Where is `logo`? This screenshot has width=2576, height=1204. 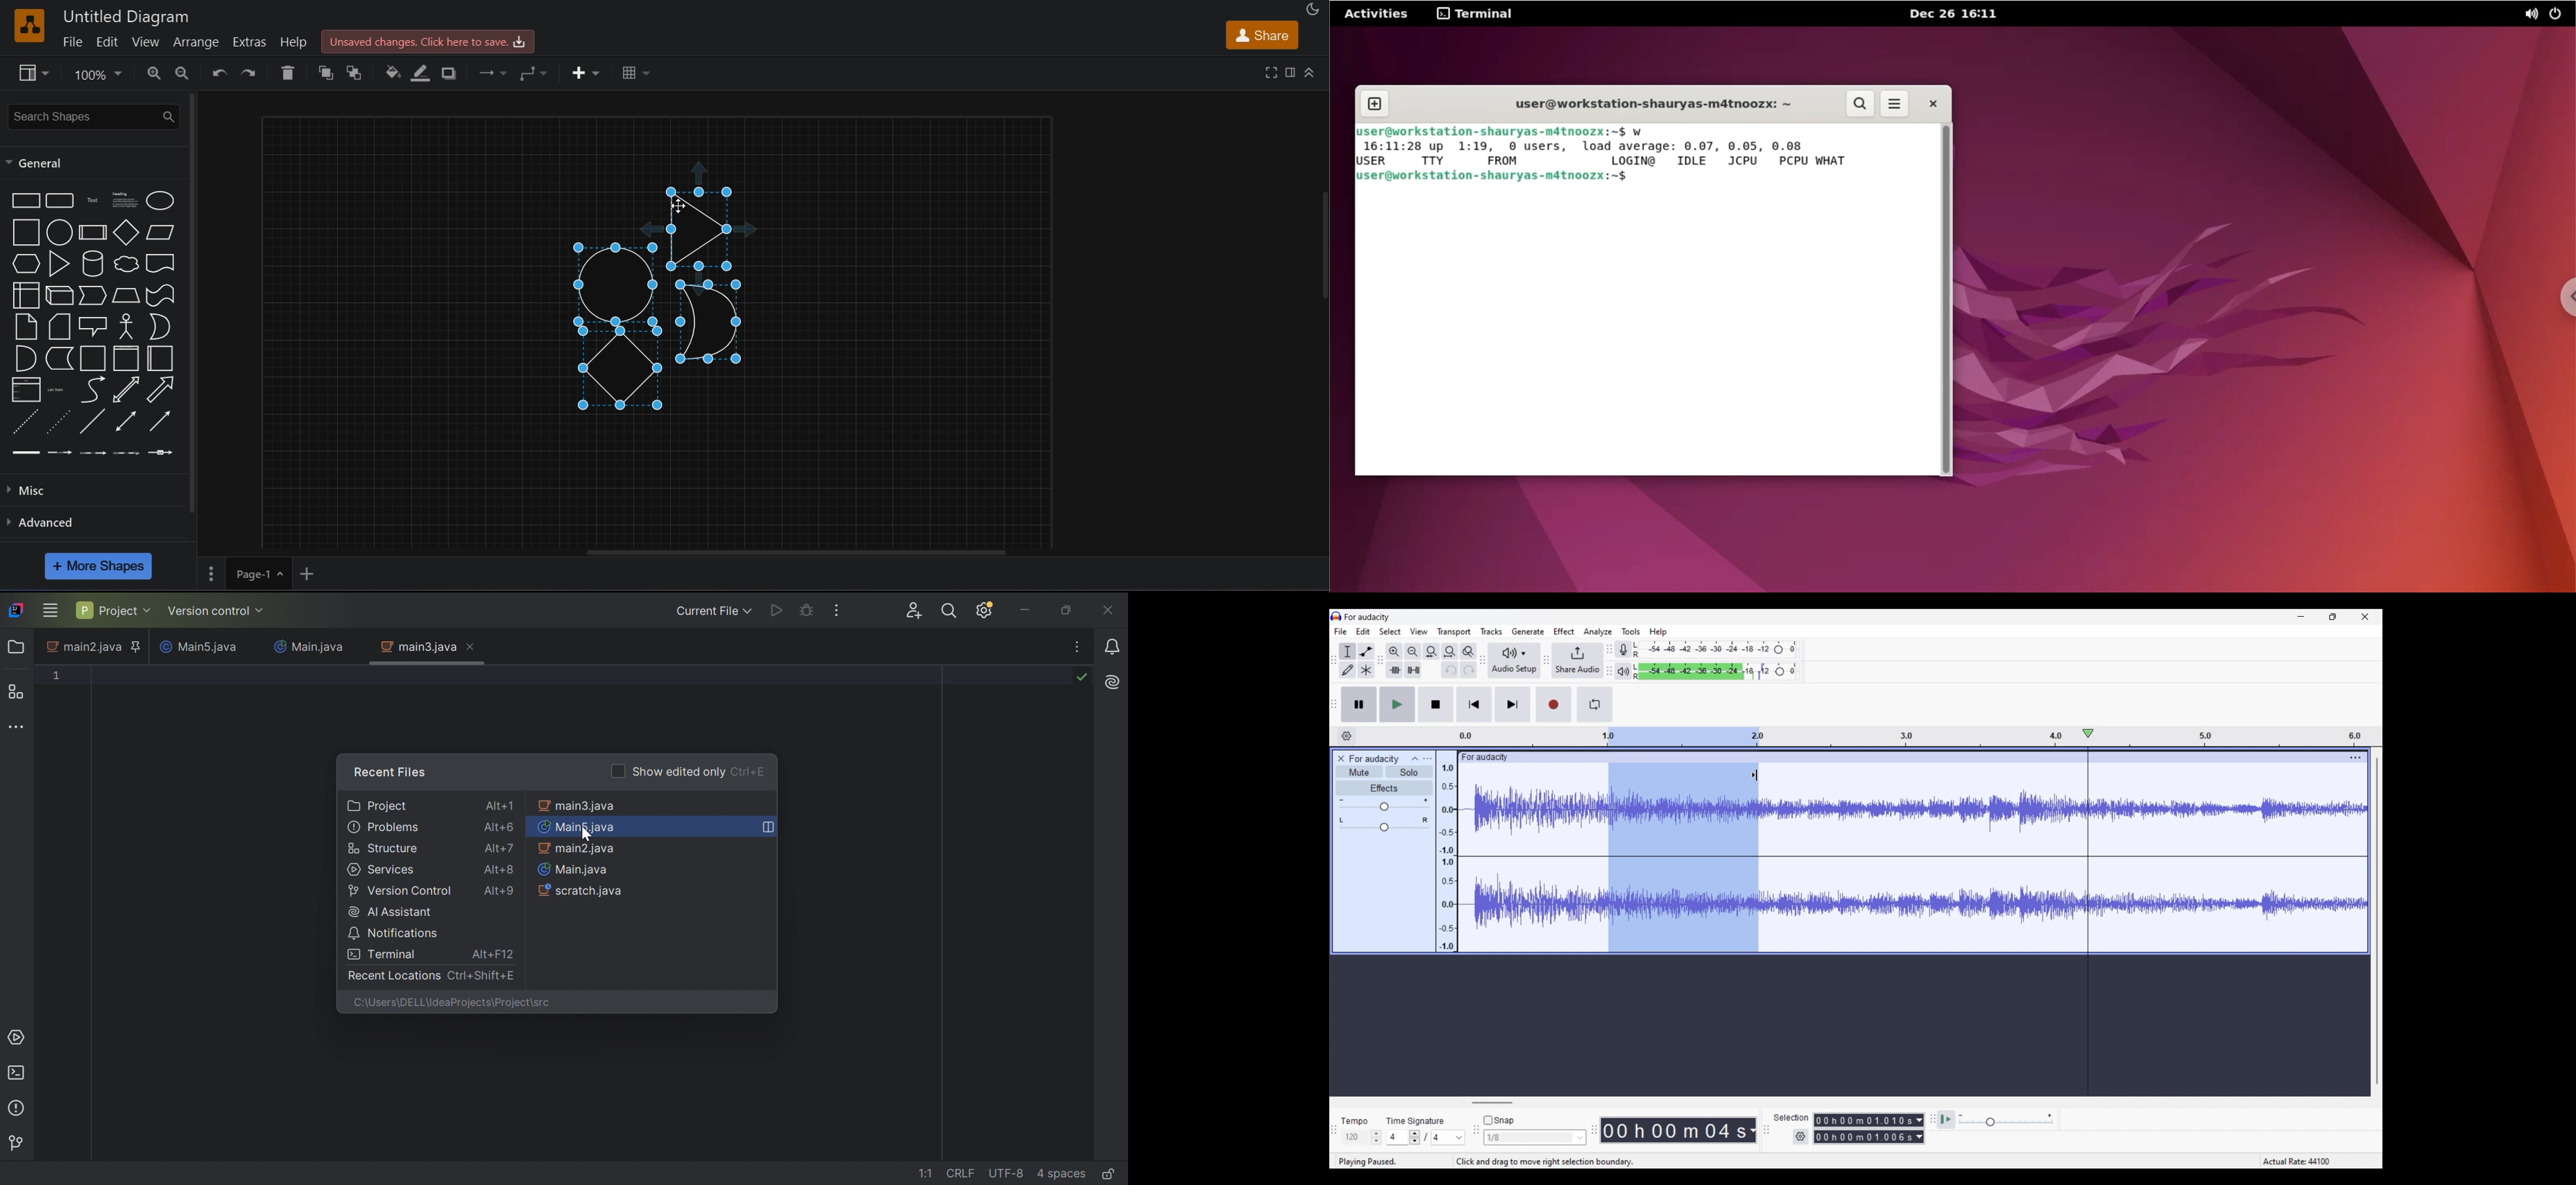 logo is located at coordinates (30, 25).